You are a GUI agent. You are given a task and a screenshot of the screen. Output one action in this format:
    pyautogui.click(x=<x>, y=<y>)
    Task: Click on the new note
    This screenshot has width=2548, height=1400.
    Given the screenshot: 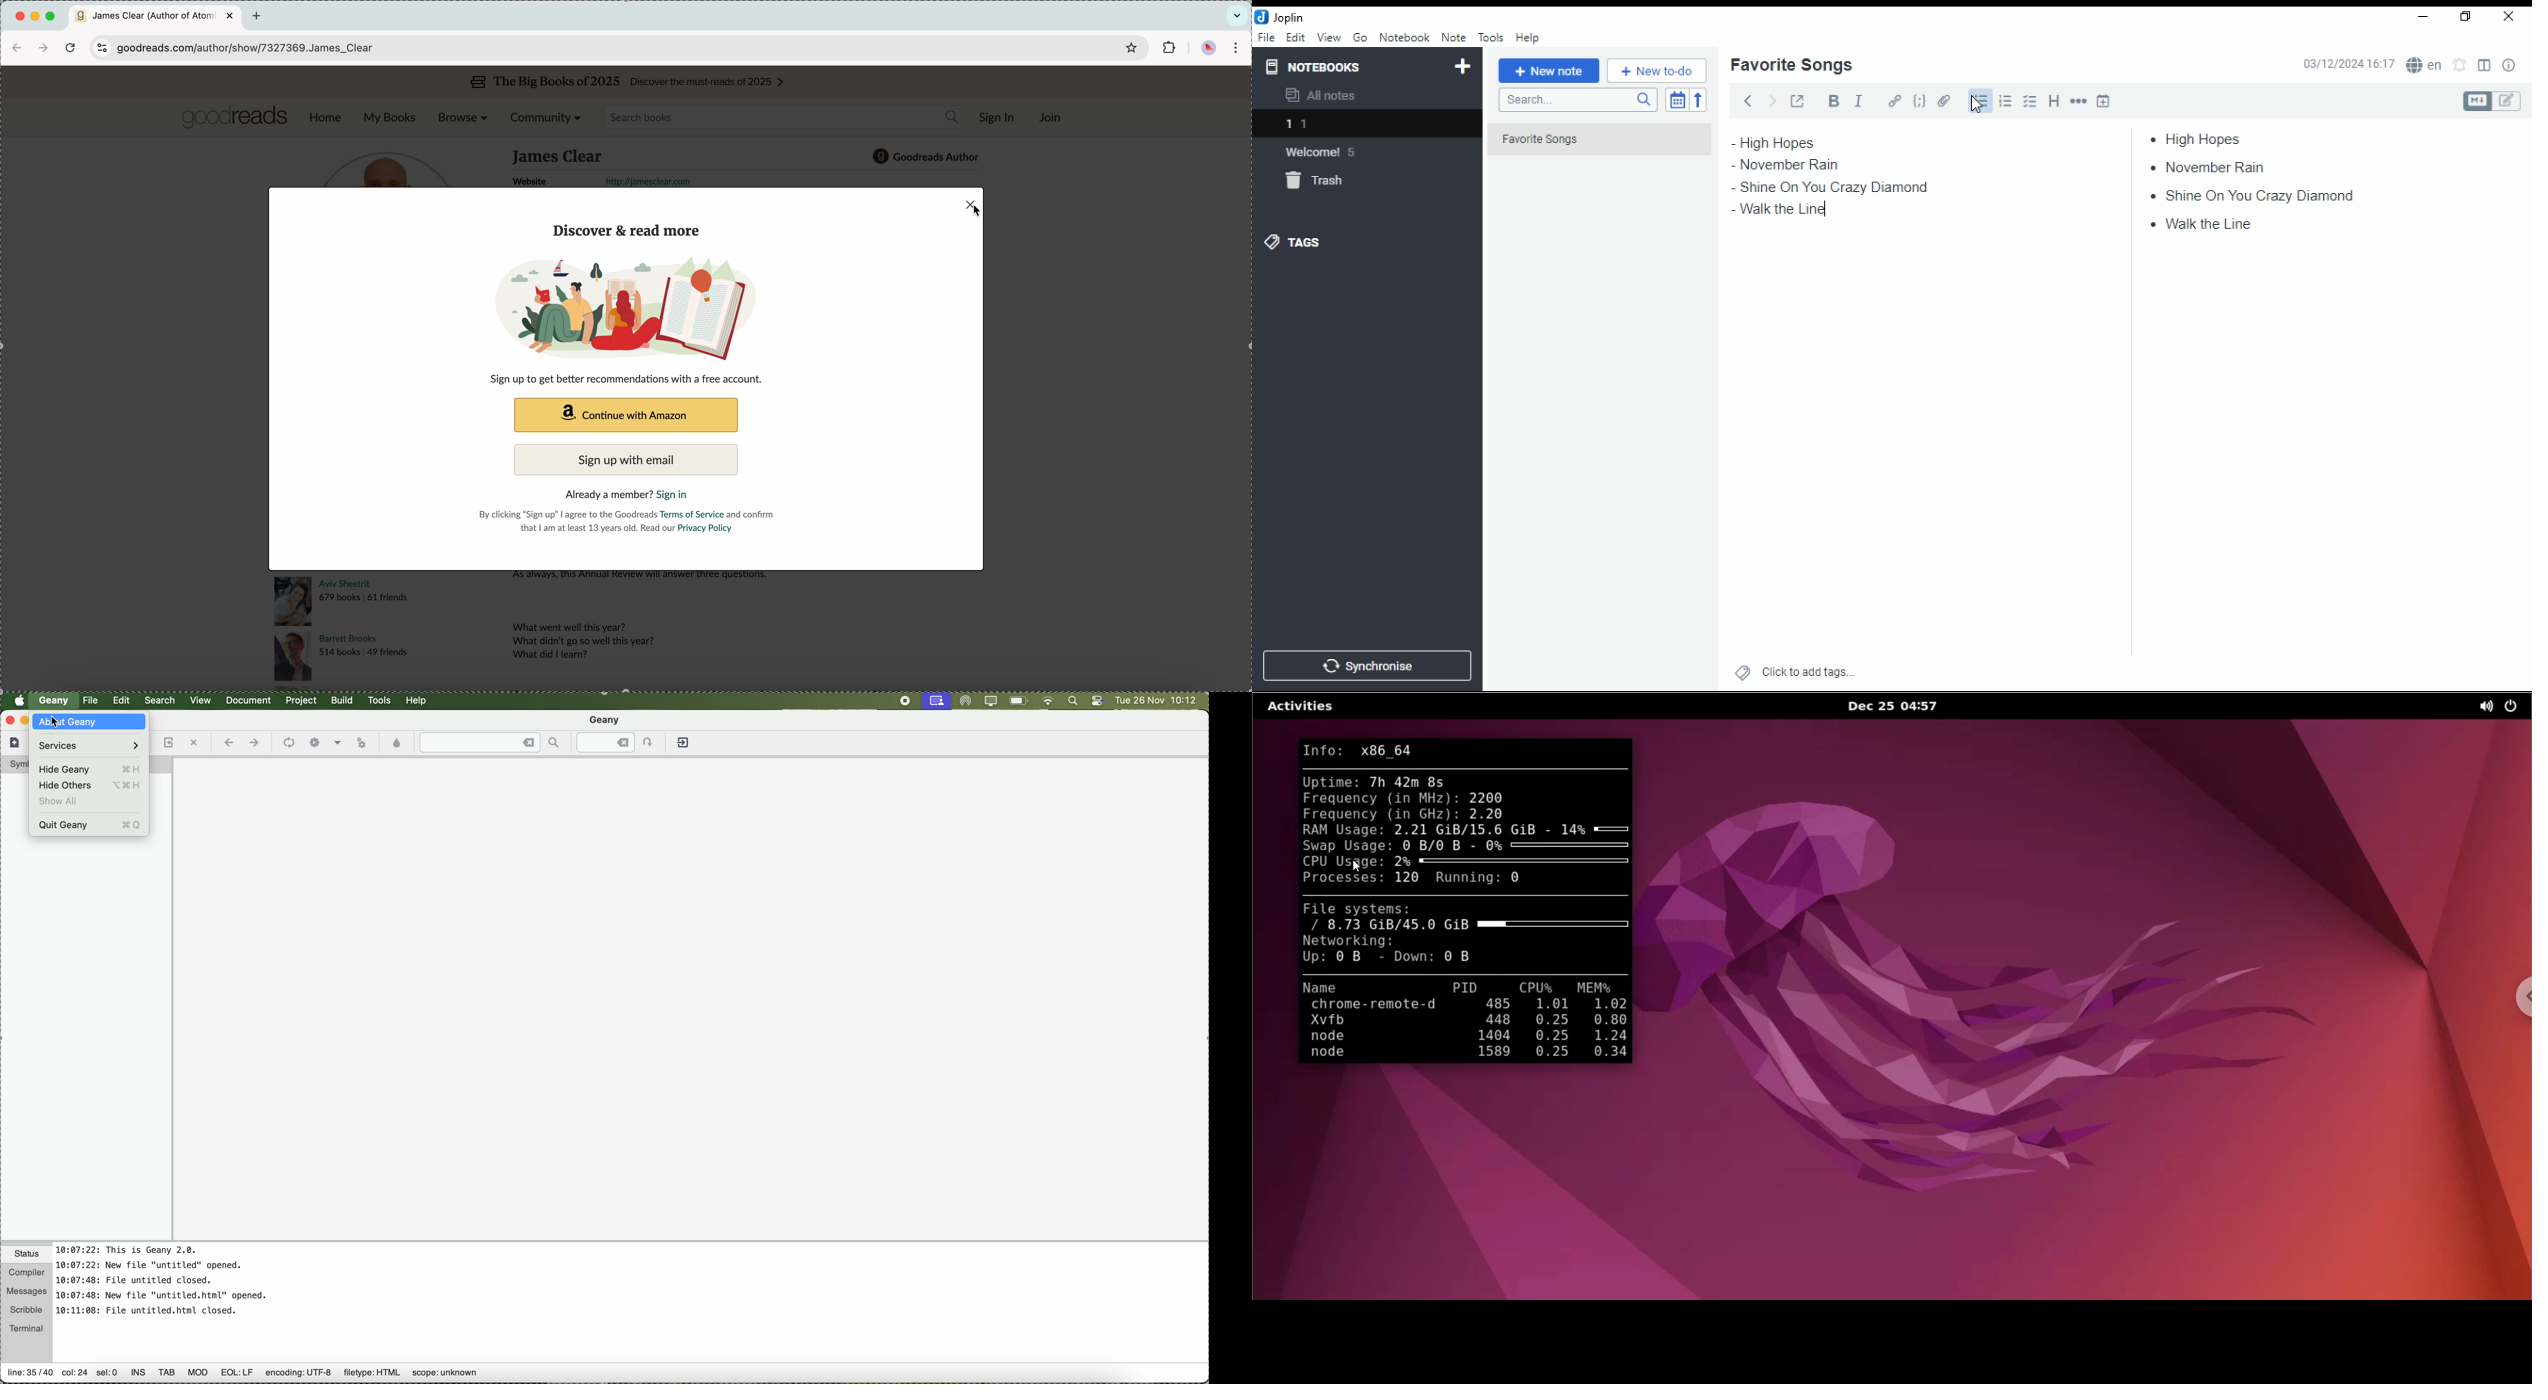 What is the action you would take?
    pyautogui.click(x=1549, y=71)
    